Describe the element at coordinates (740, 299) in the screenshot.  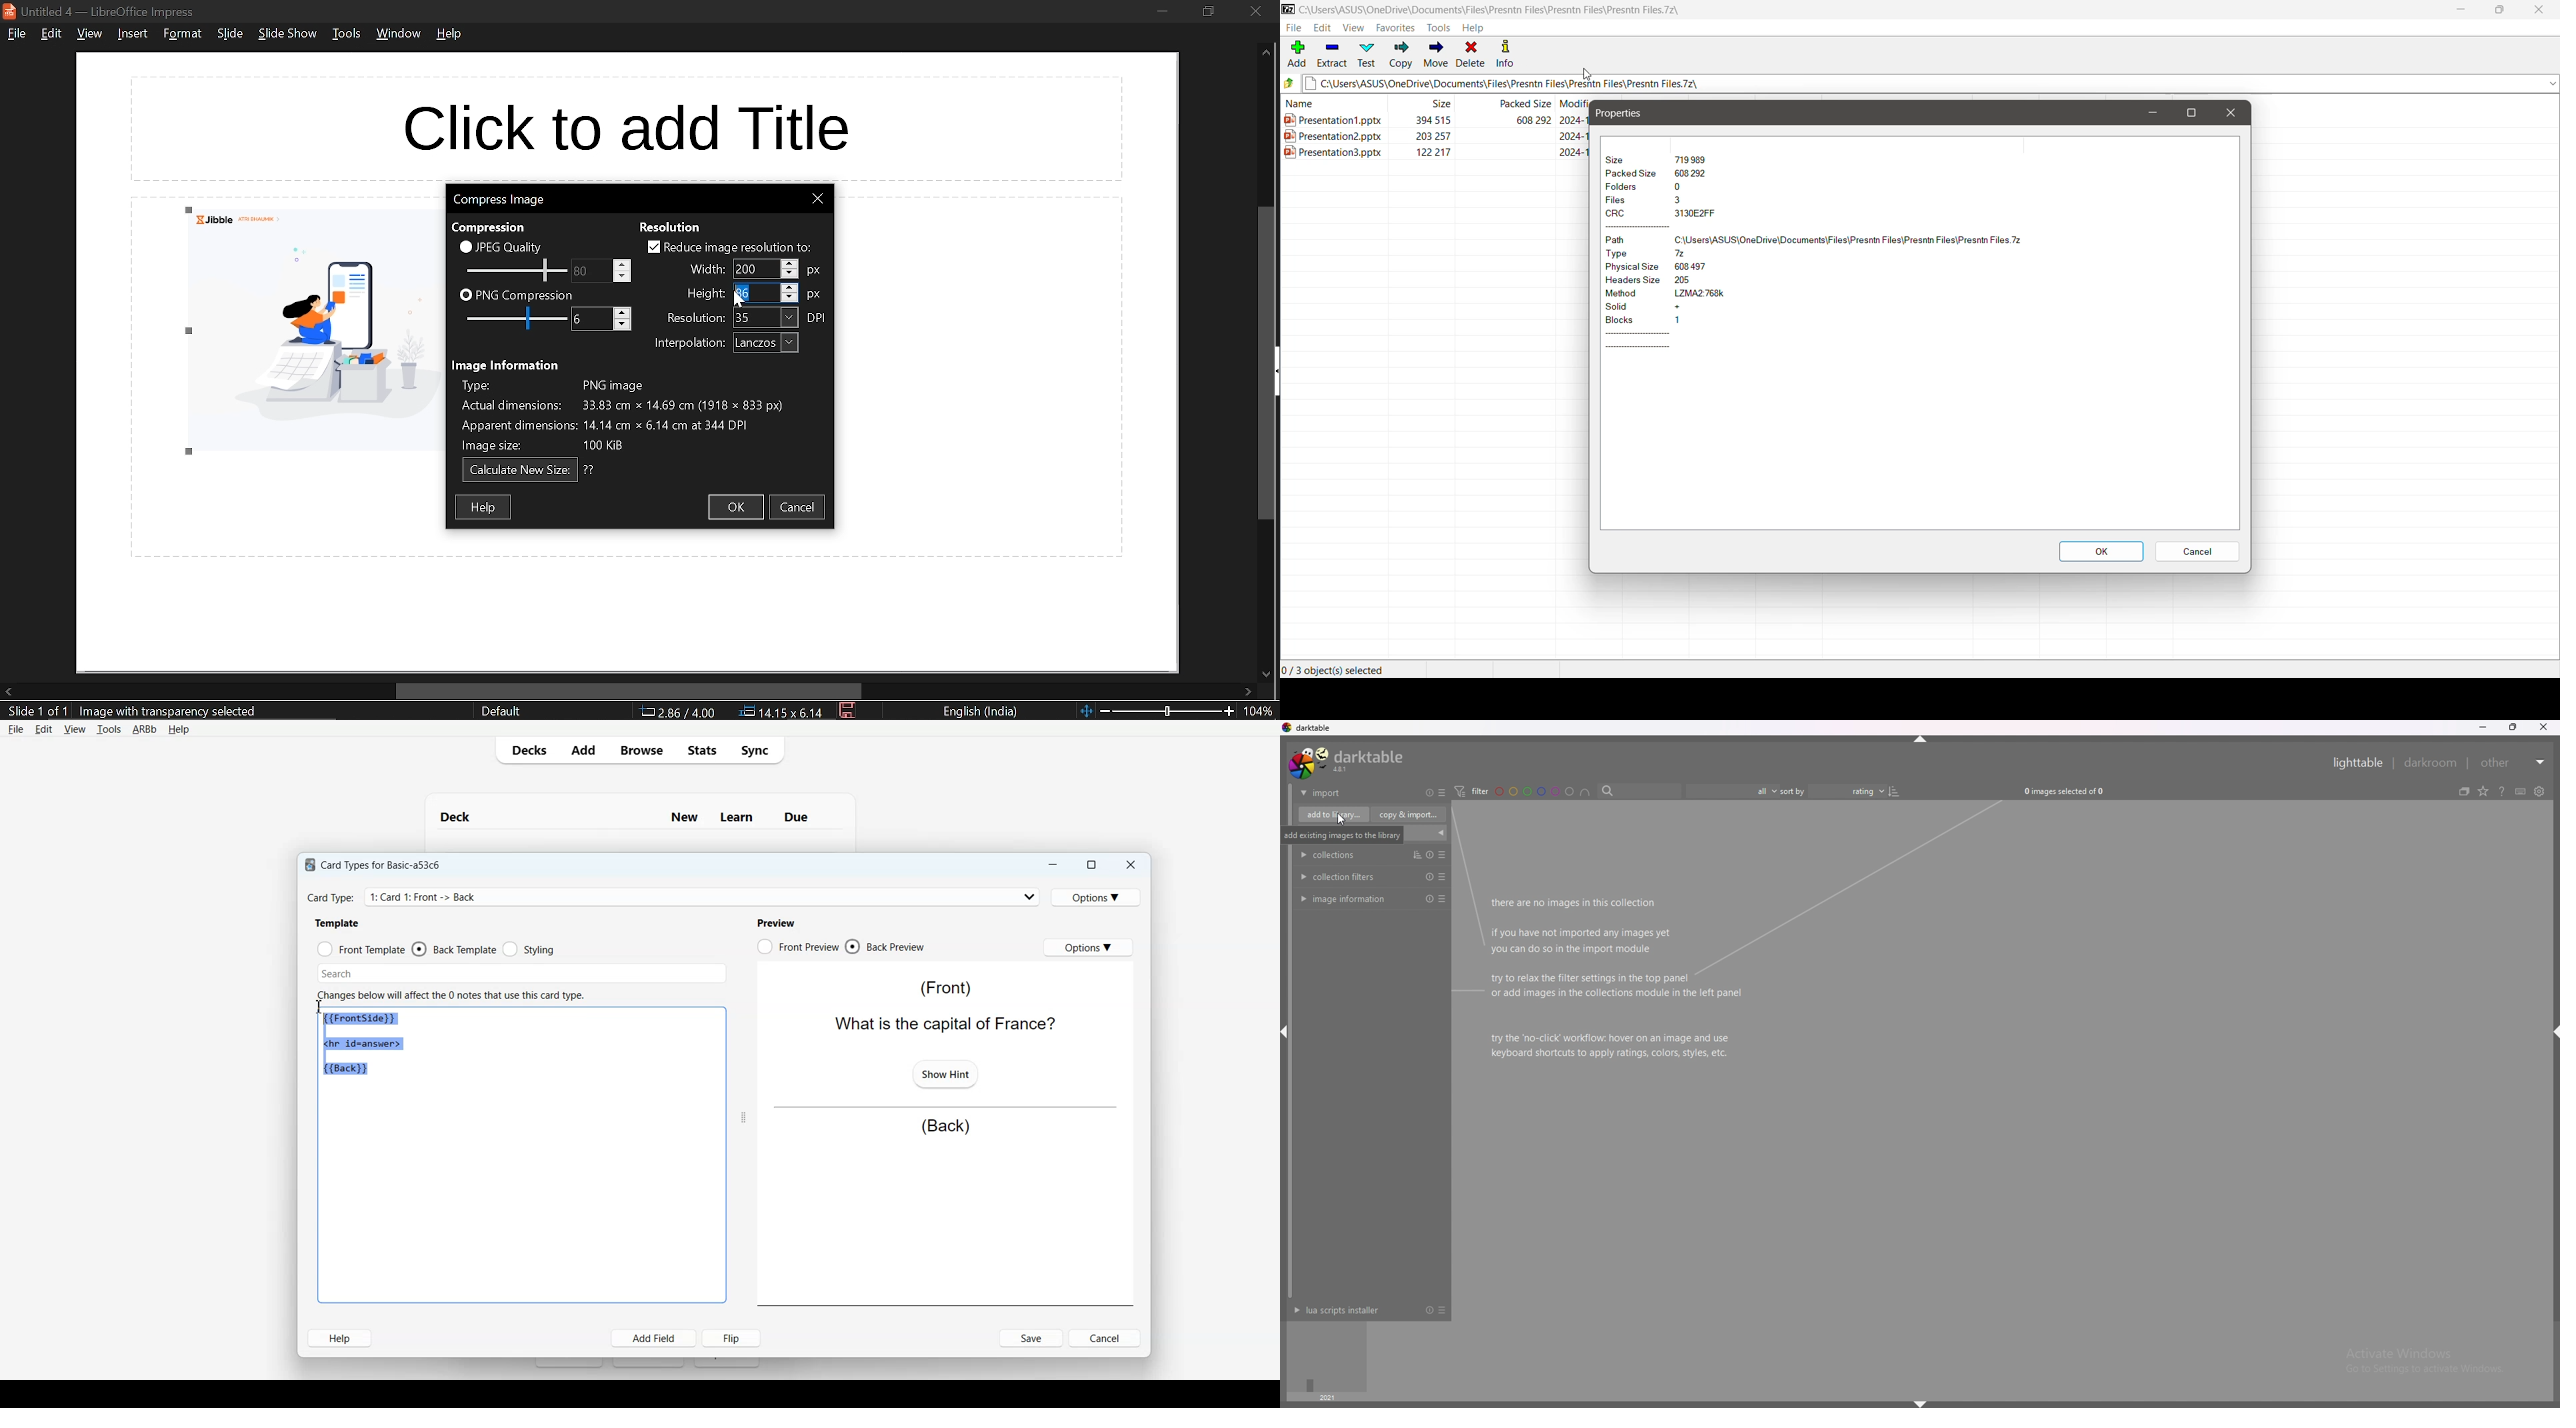
I see `Cursor` at that location.